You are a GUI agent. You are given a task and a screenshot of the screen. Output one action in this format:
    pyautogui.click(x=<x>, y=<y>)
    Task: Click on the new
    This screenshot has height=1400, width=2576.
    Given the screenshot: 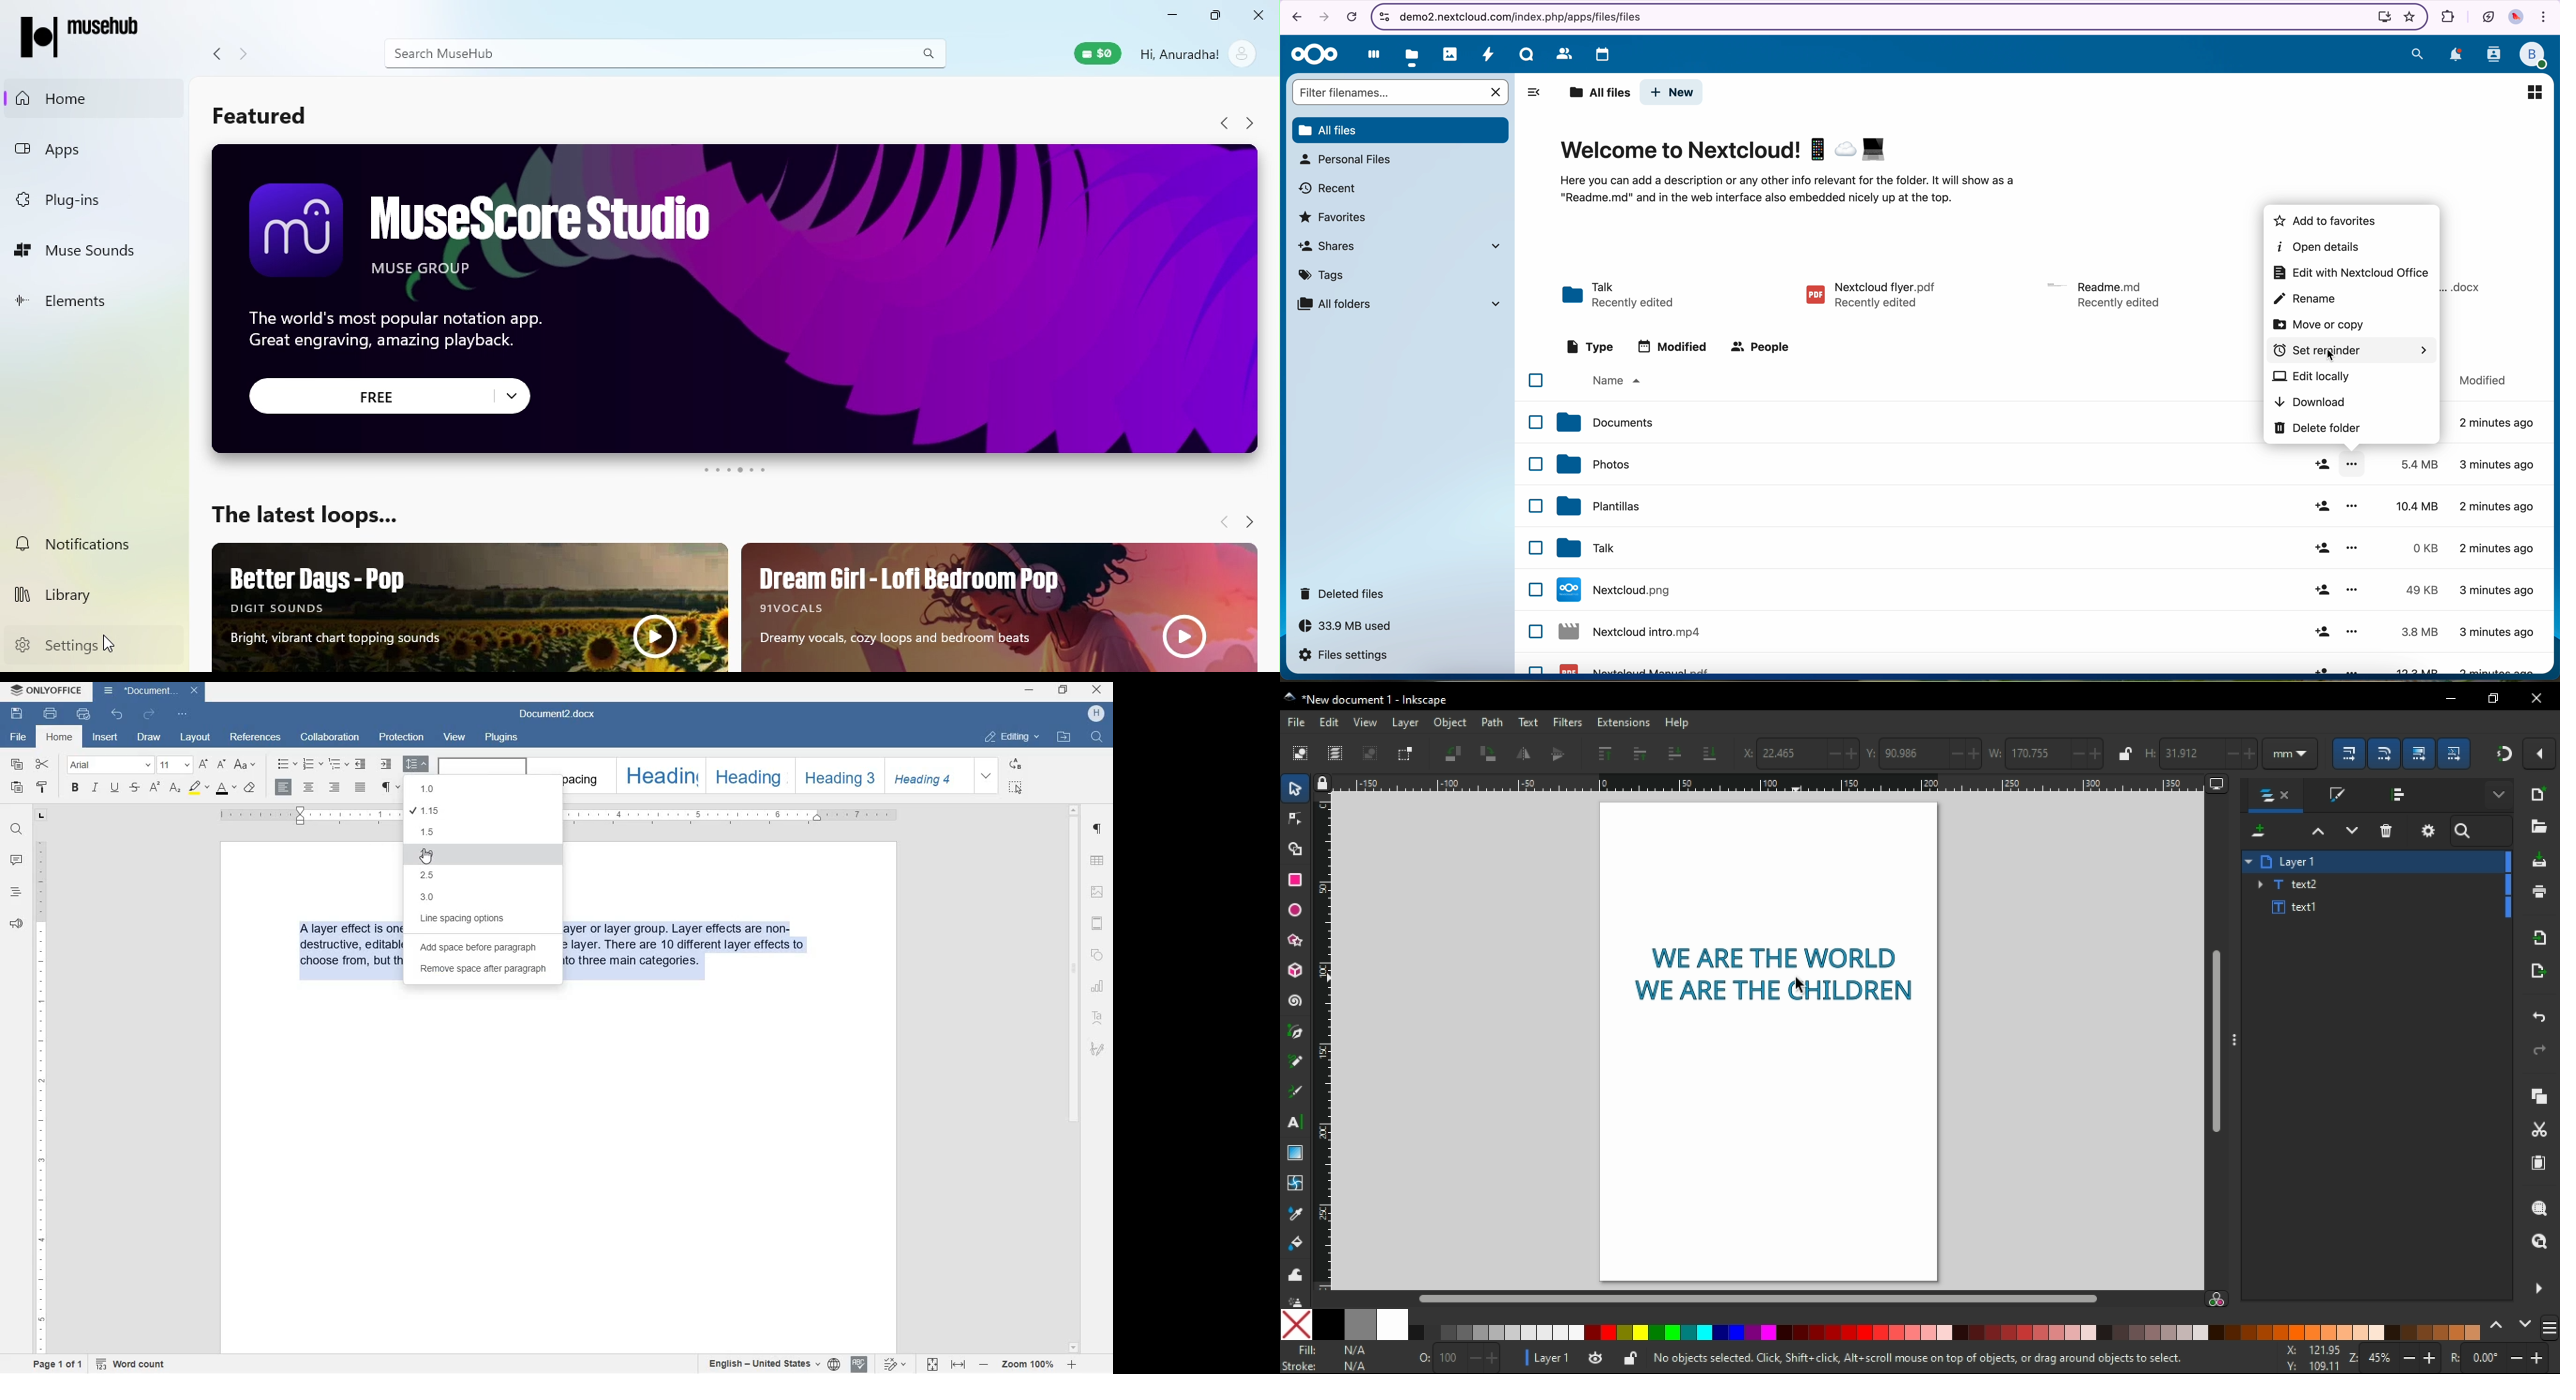 What is the action you would take?
    pyautogui.click(x=2537, y=795)
    